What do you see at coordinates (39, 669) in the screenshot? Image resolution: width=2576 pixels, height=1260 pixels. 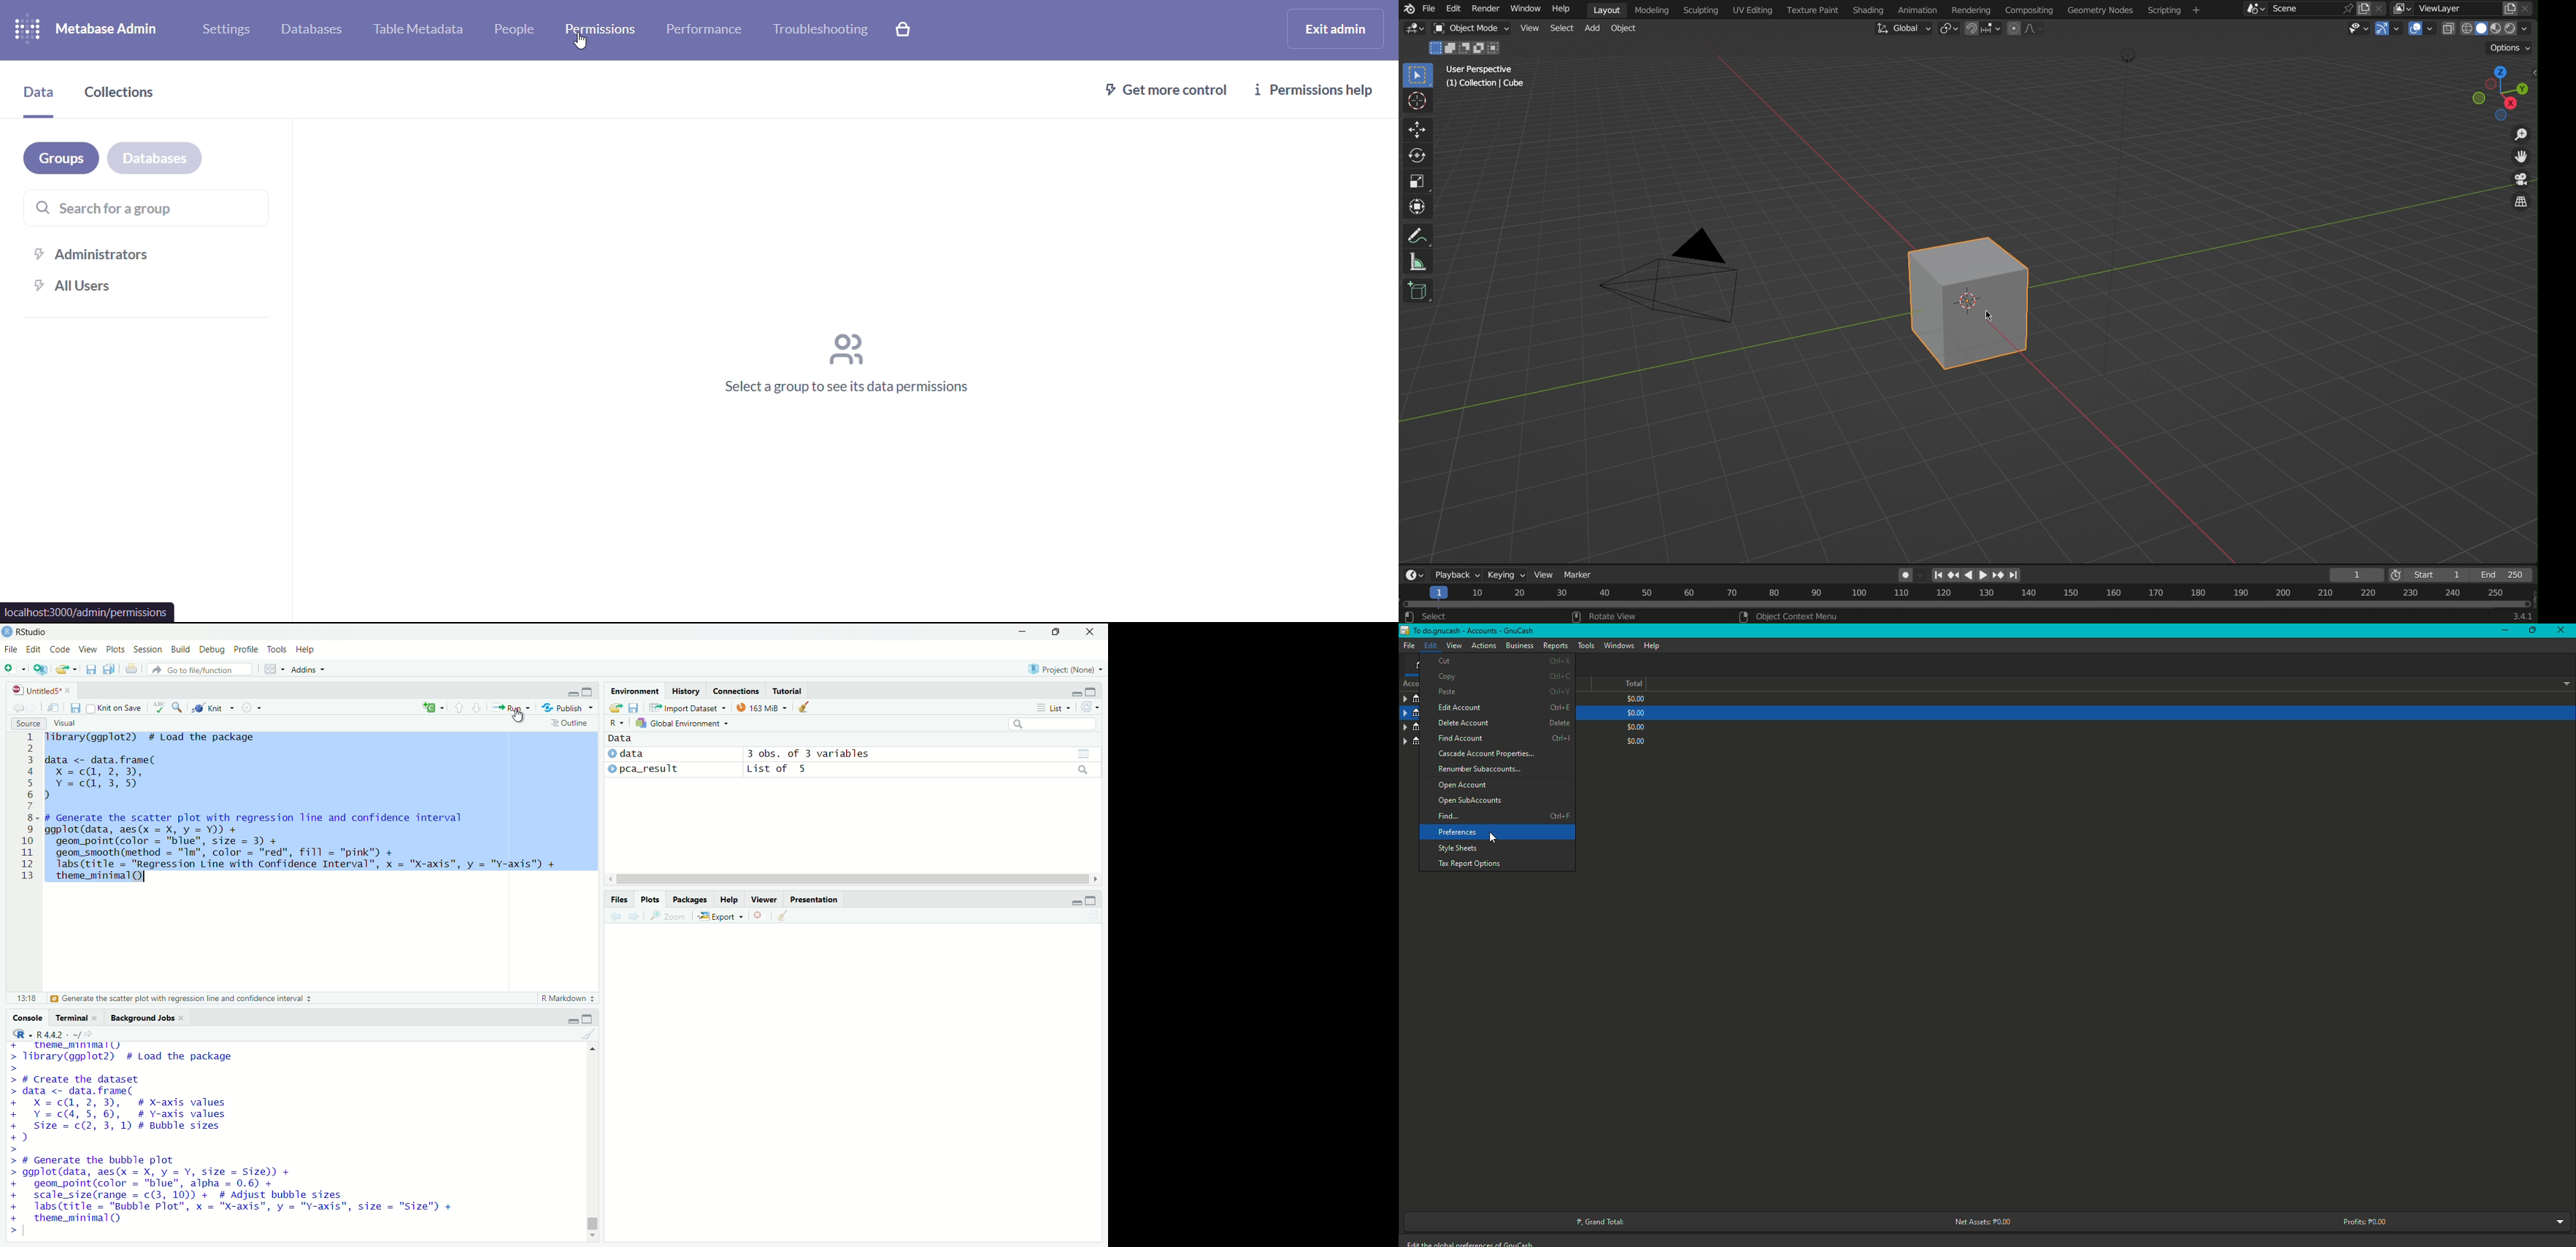 I see `Create a project` at bounding box center [39, 669].